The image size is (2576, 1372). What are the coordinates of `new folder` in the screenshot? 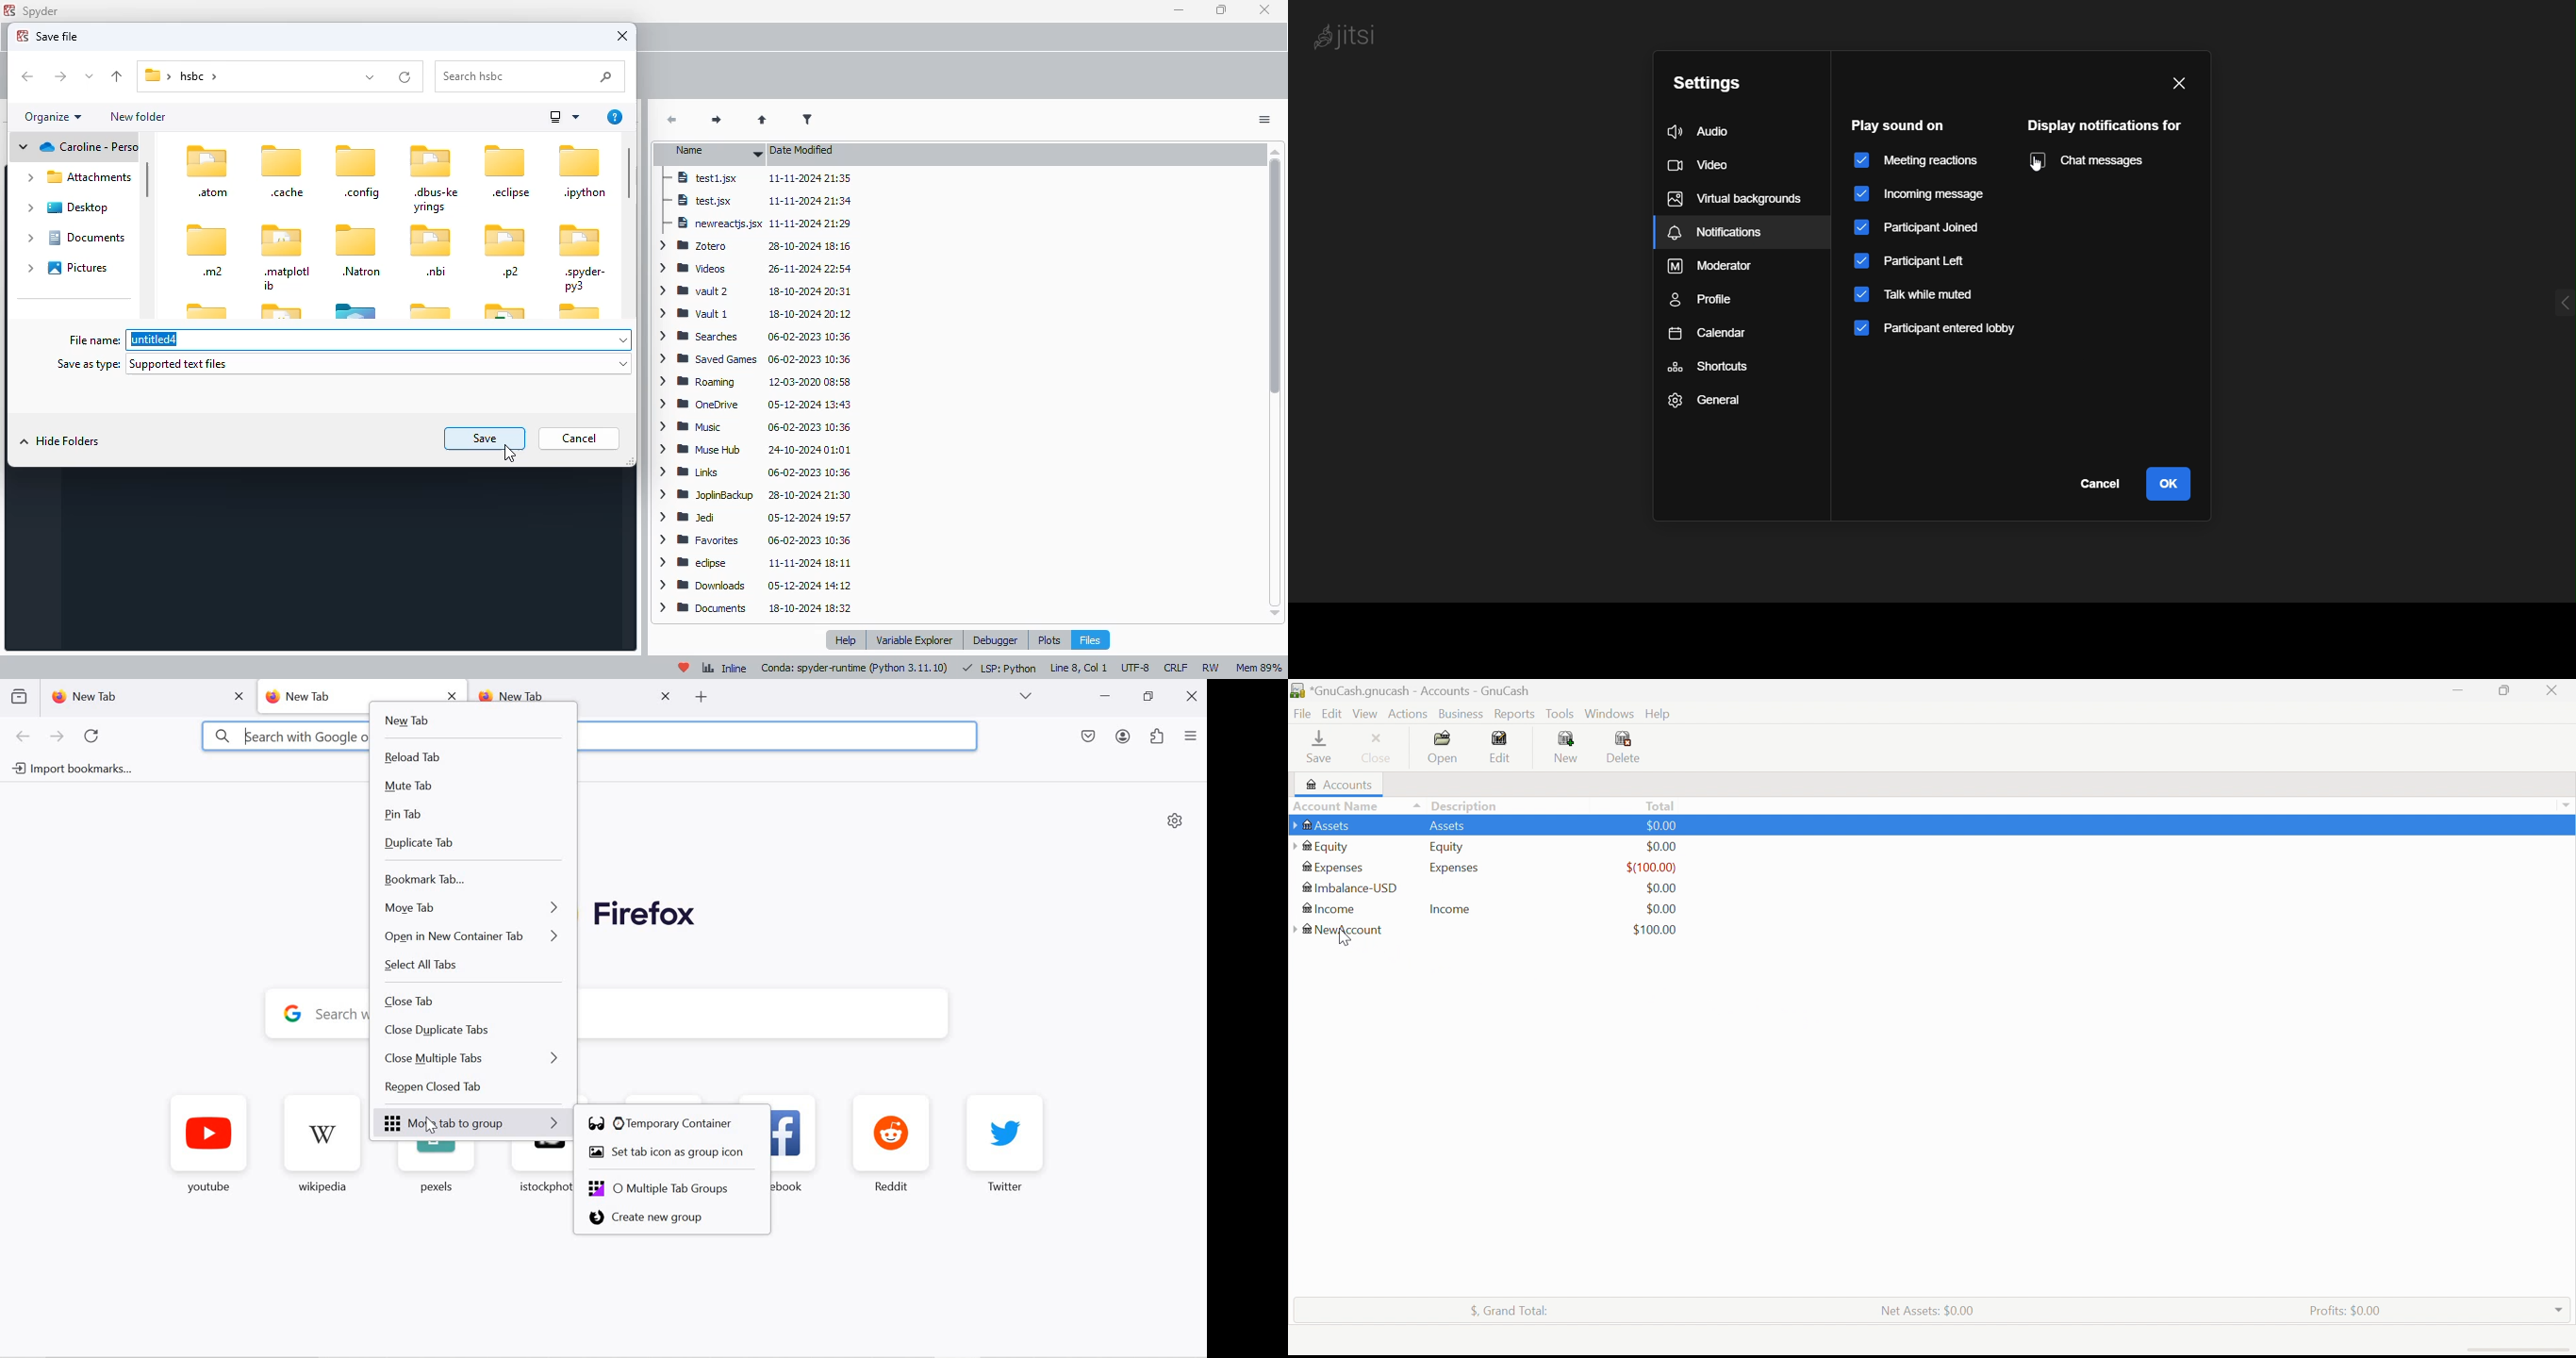 It's located at (139, 116).